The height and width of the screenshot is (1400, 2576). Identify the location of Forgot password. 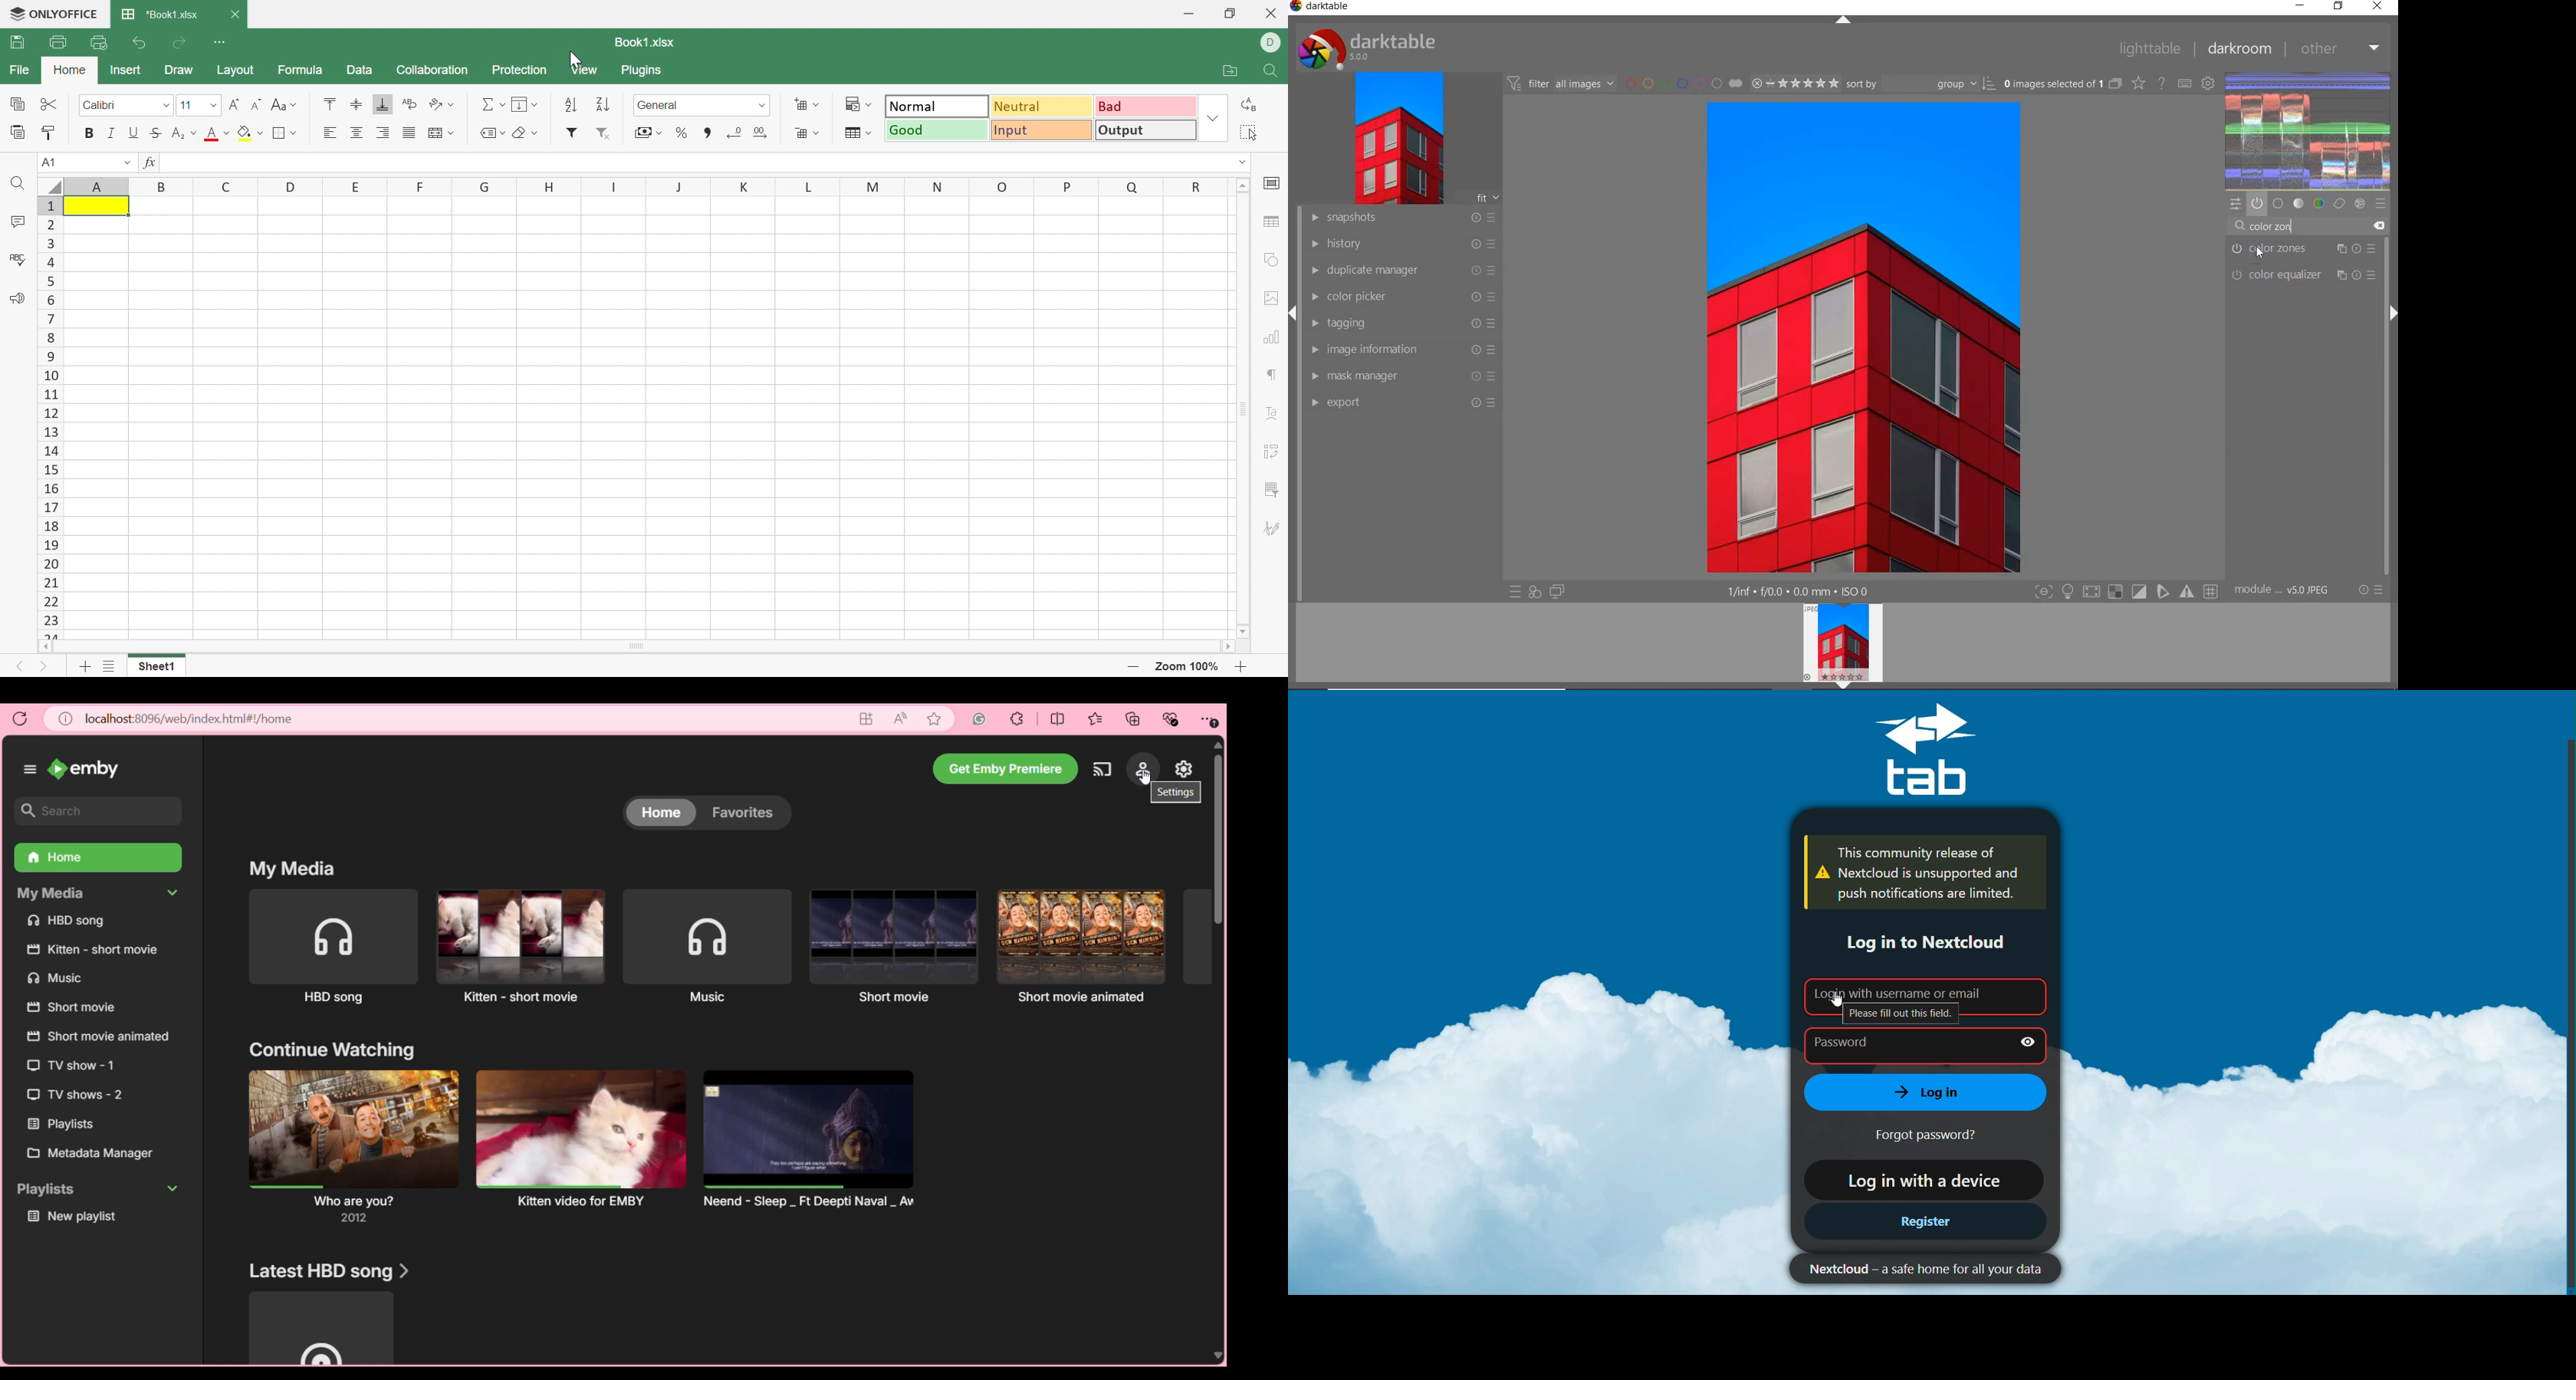
(1925, 1136).